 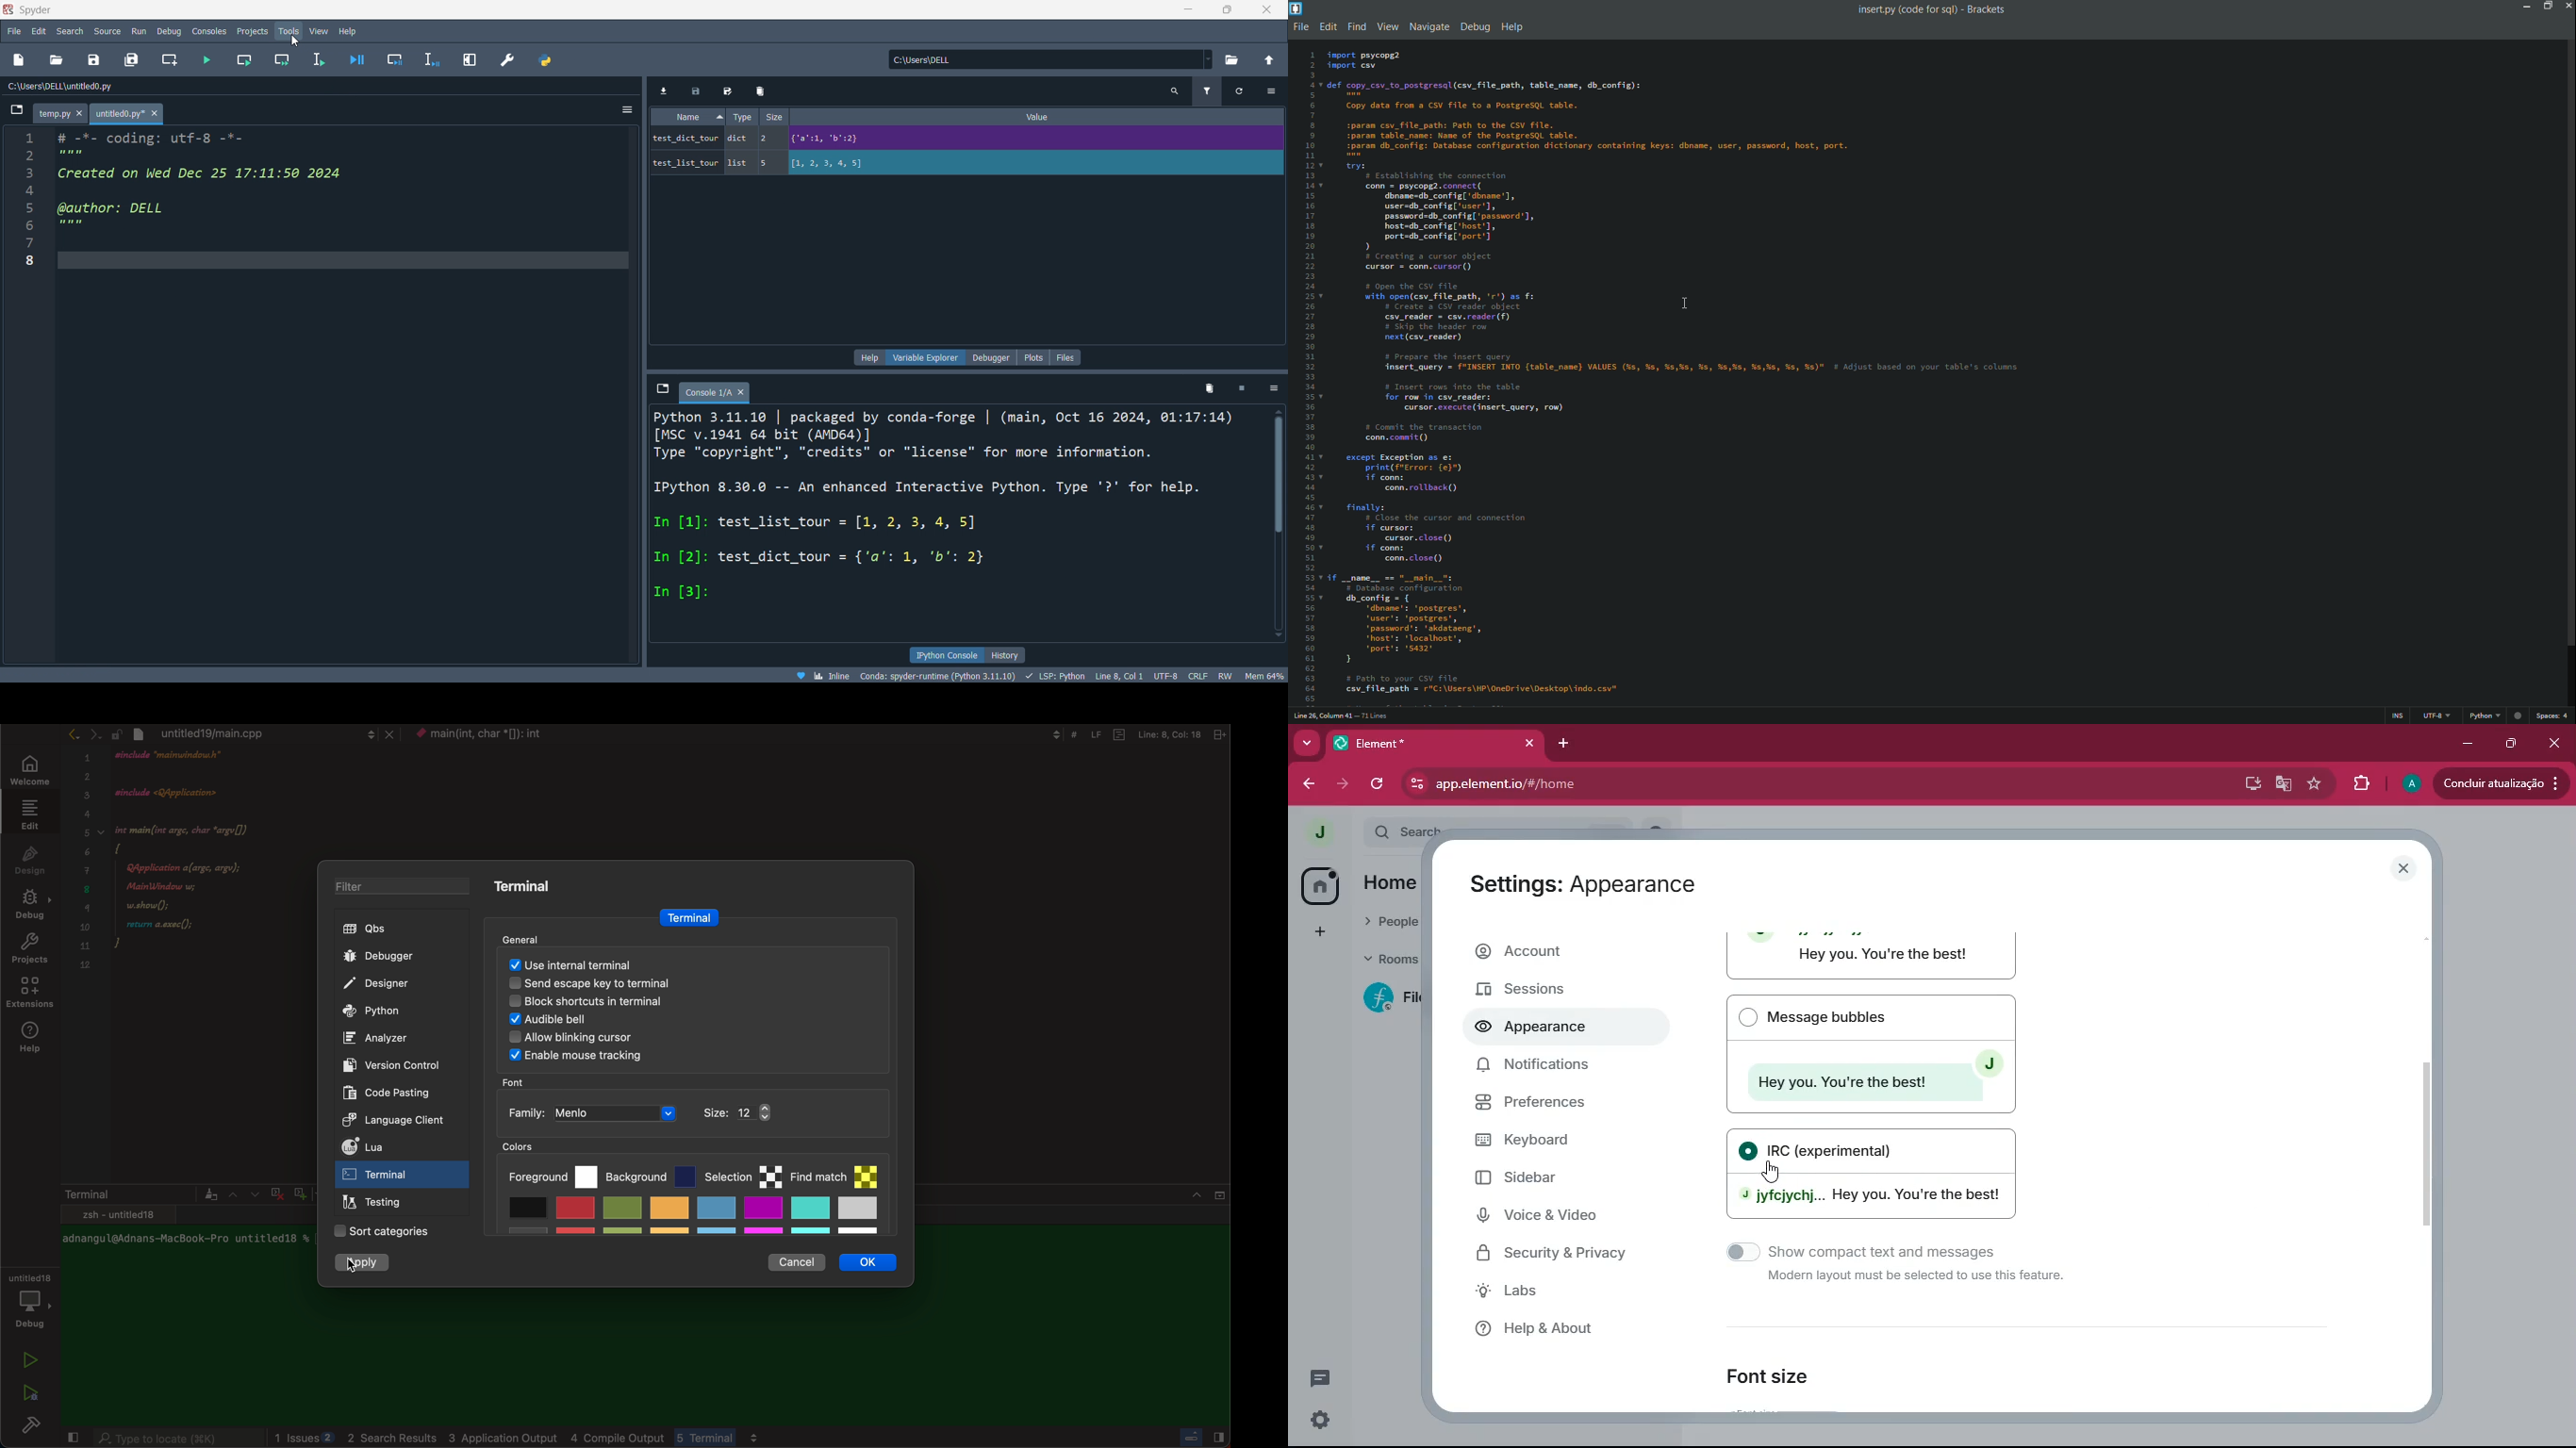 I want to click on code, so click(x=203, y=871).